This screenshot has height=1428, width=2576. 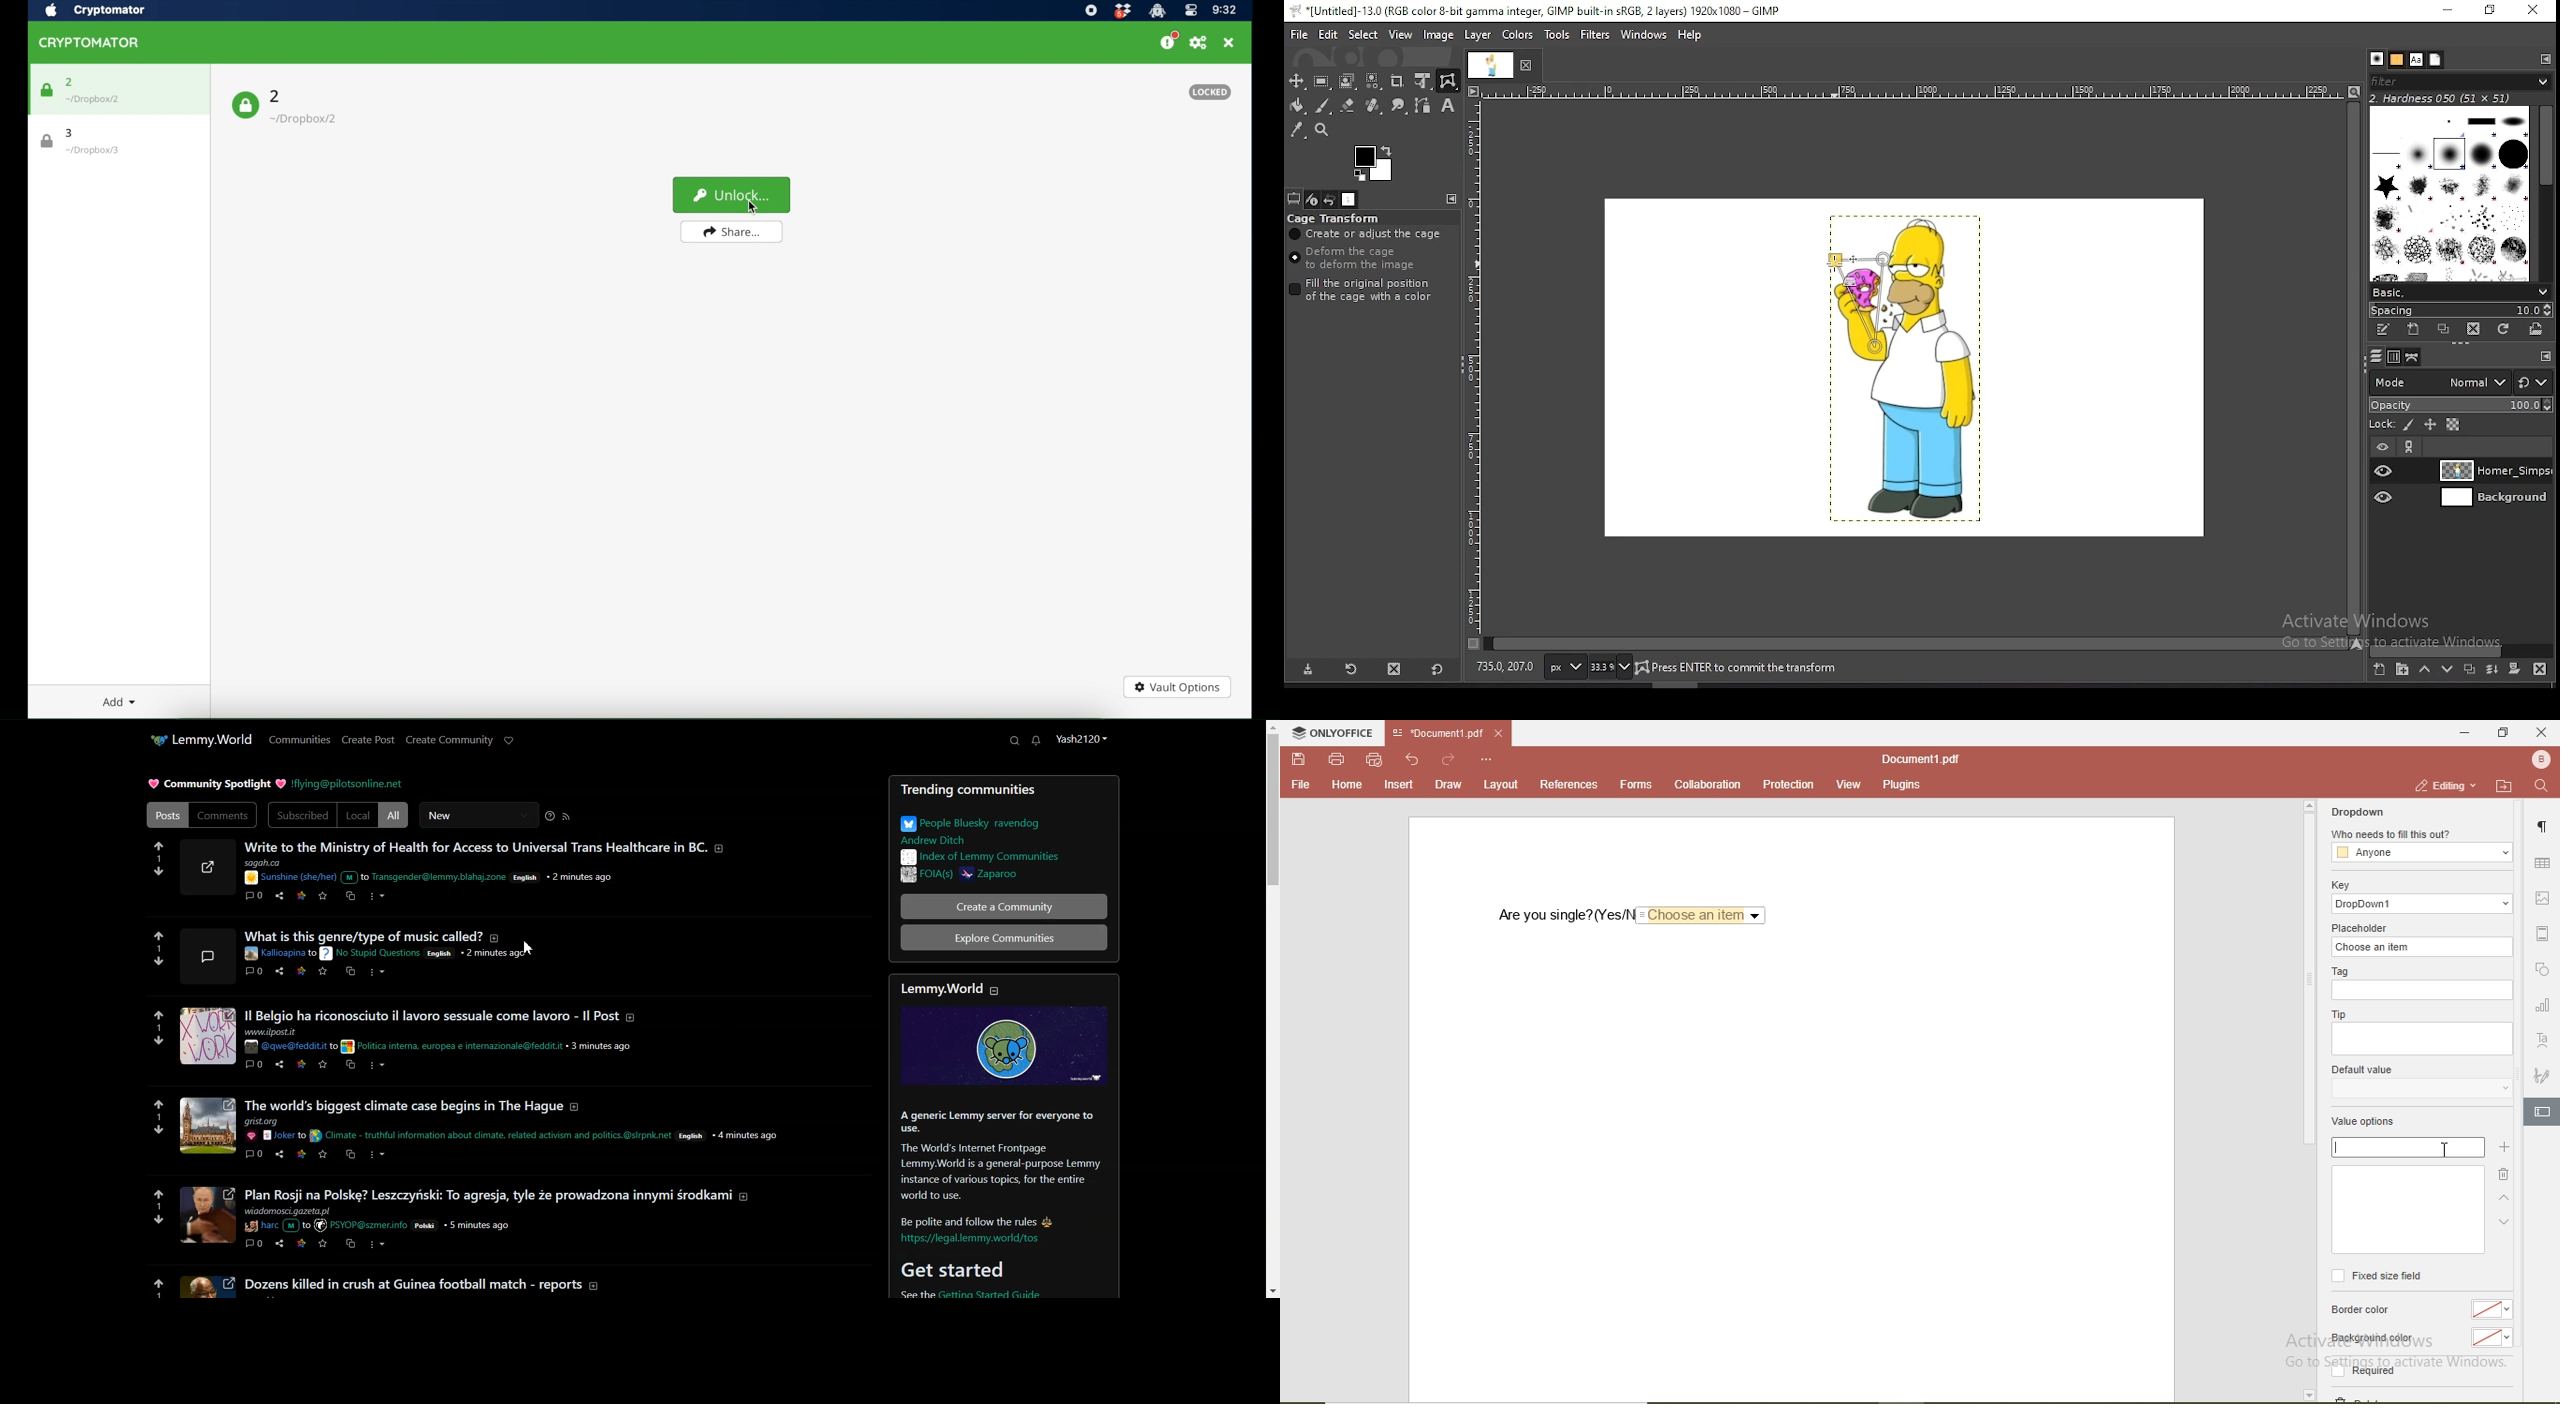 What do you see at coordinates (216, 784) in the screenshot?
I see `Text` at bounding box center [216, 784].